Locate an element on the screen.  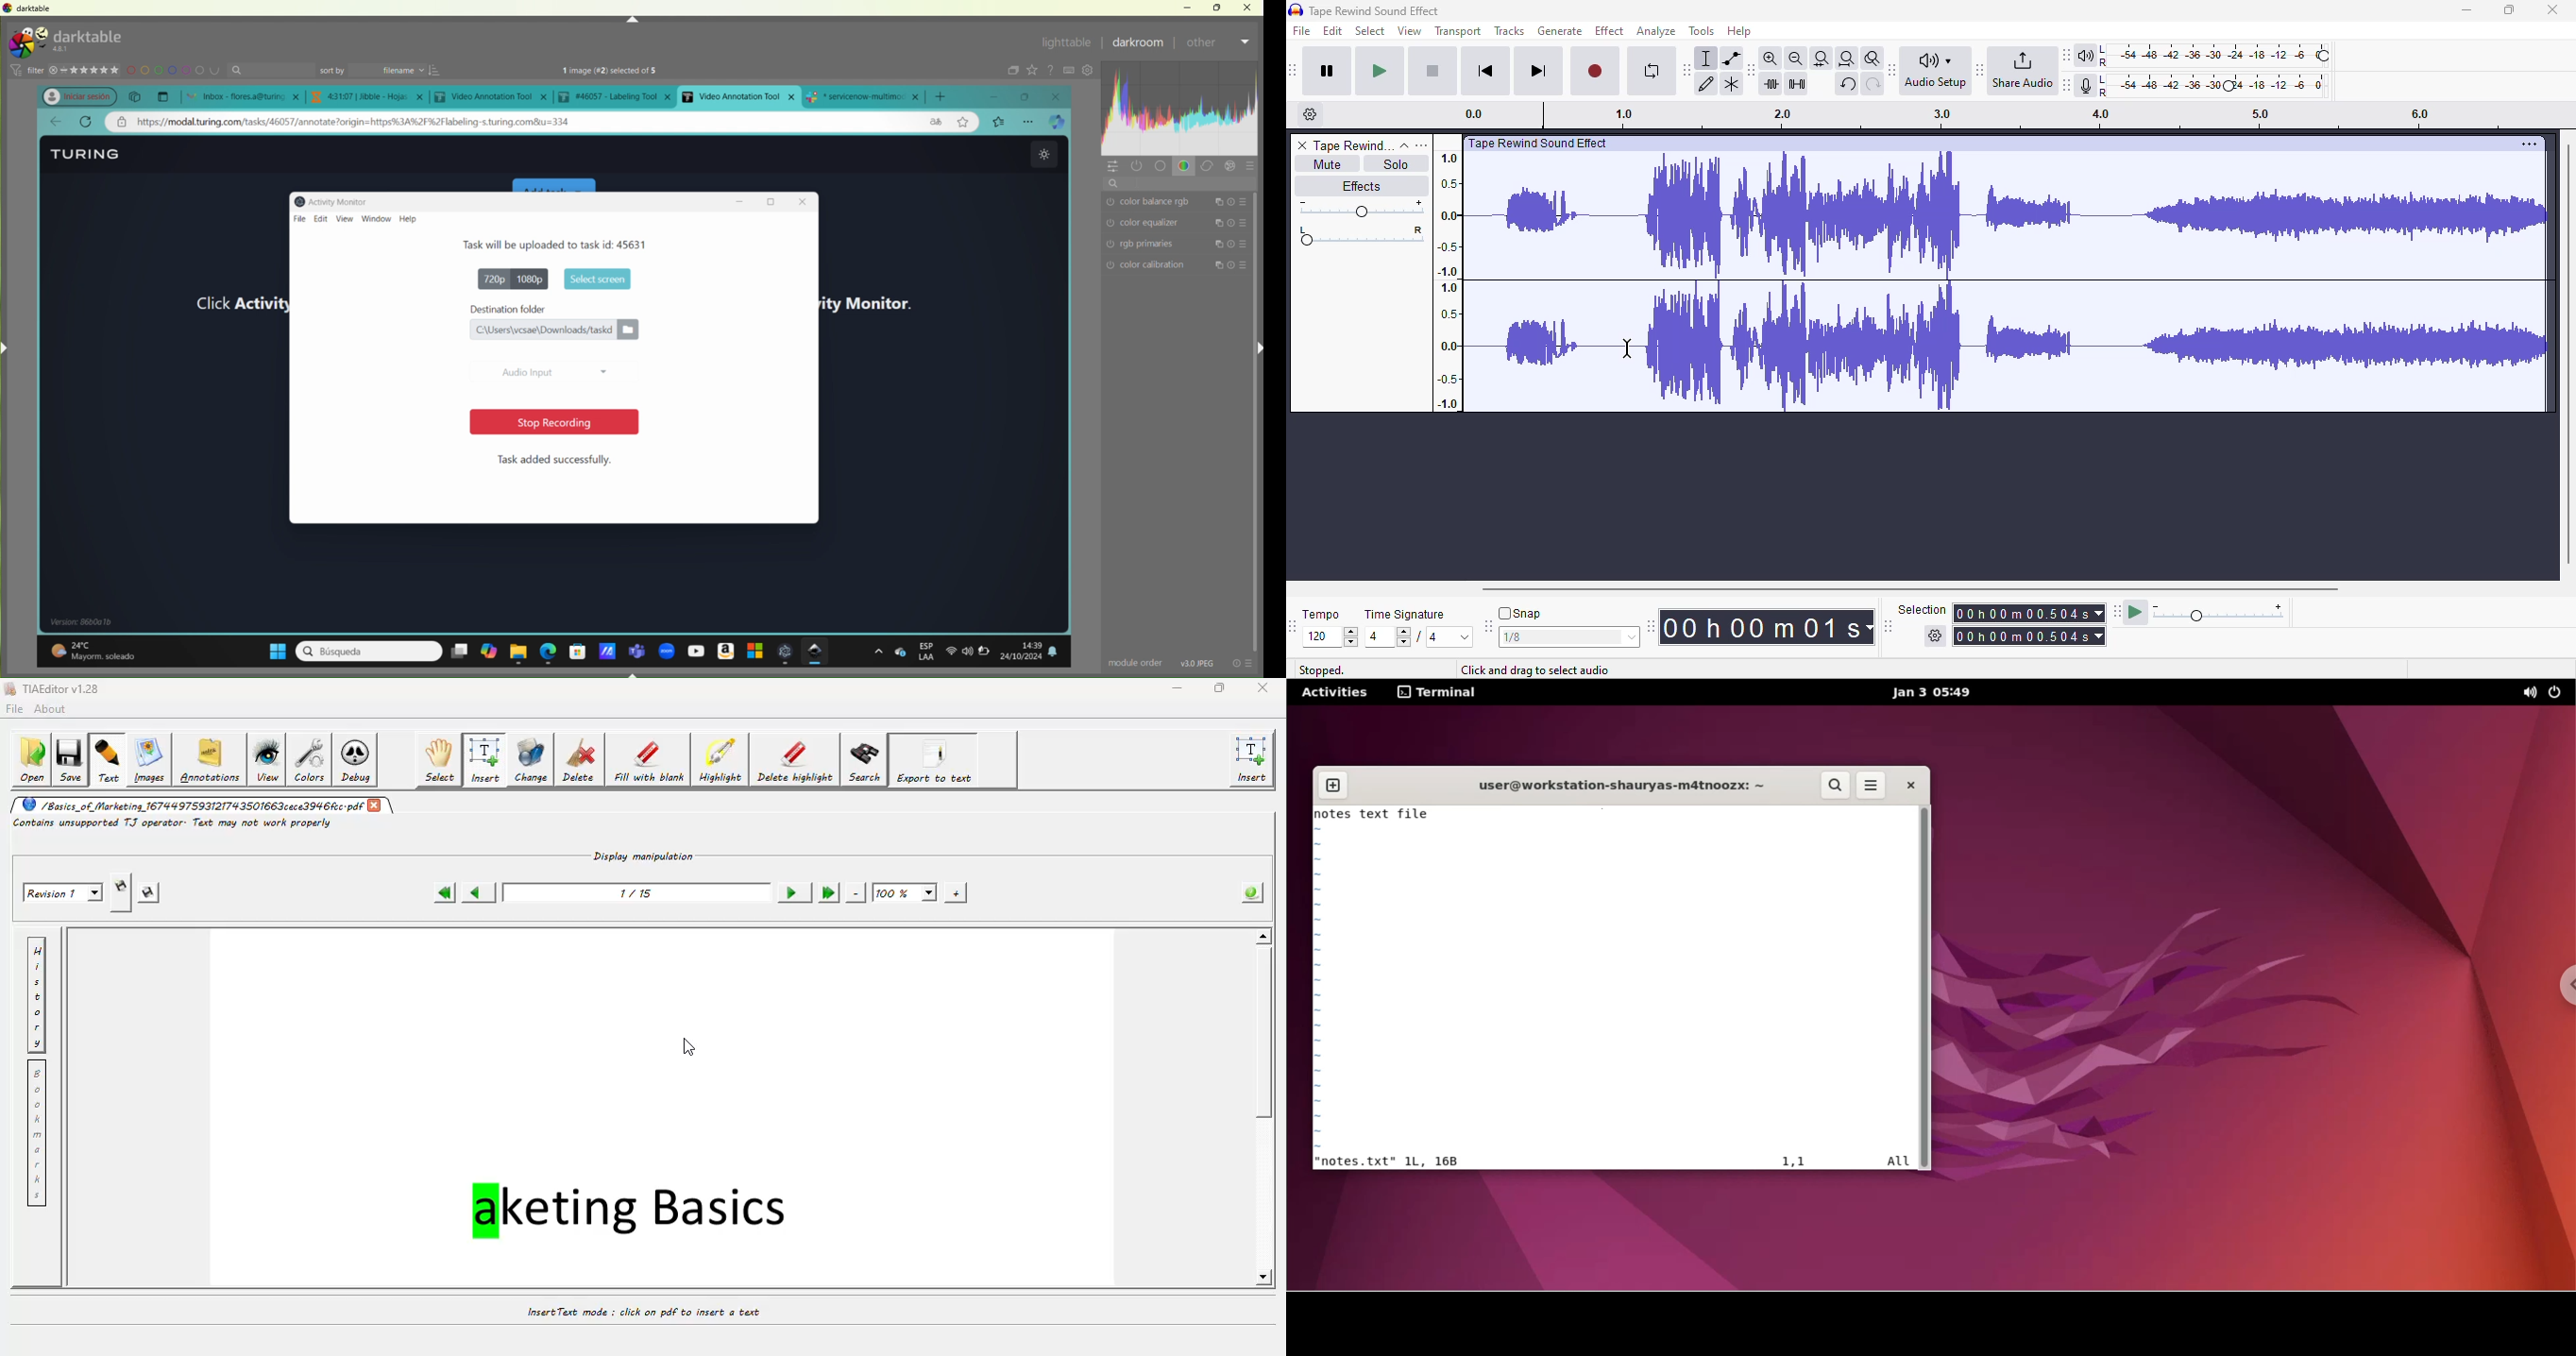
lightable is located at coordinates (1067, 43).